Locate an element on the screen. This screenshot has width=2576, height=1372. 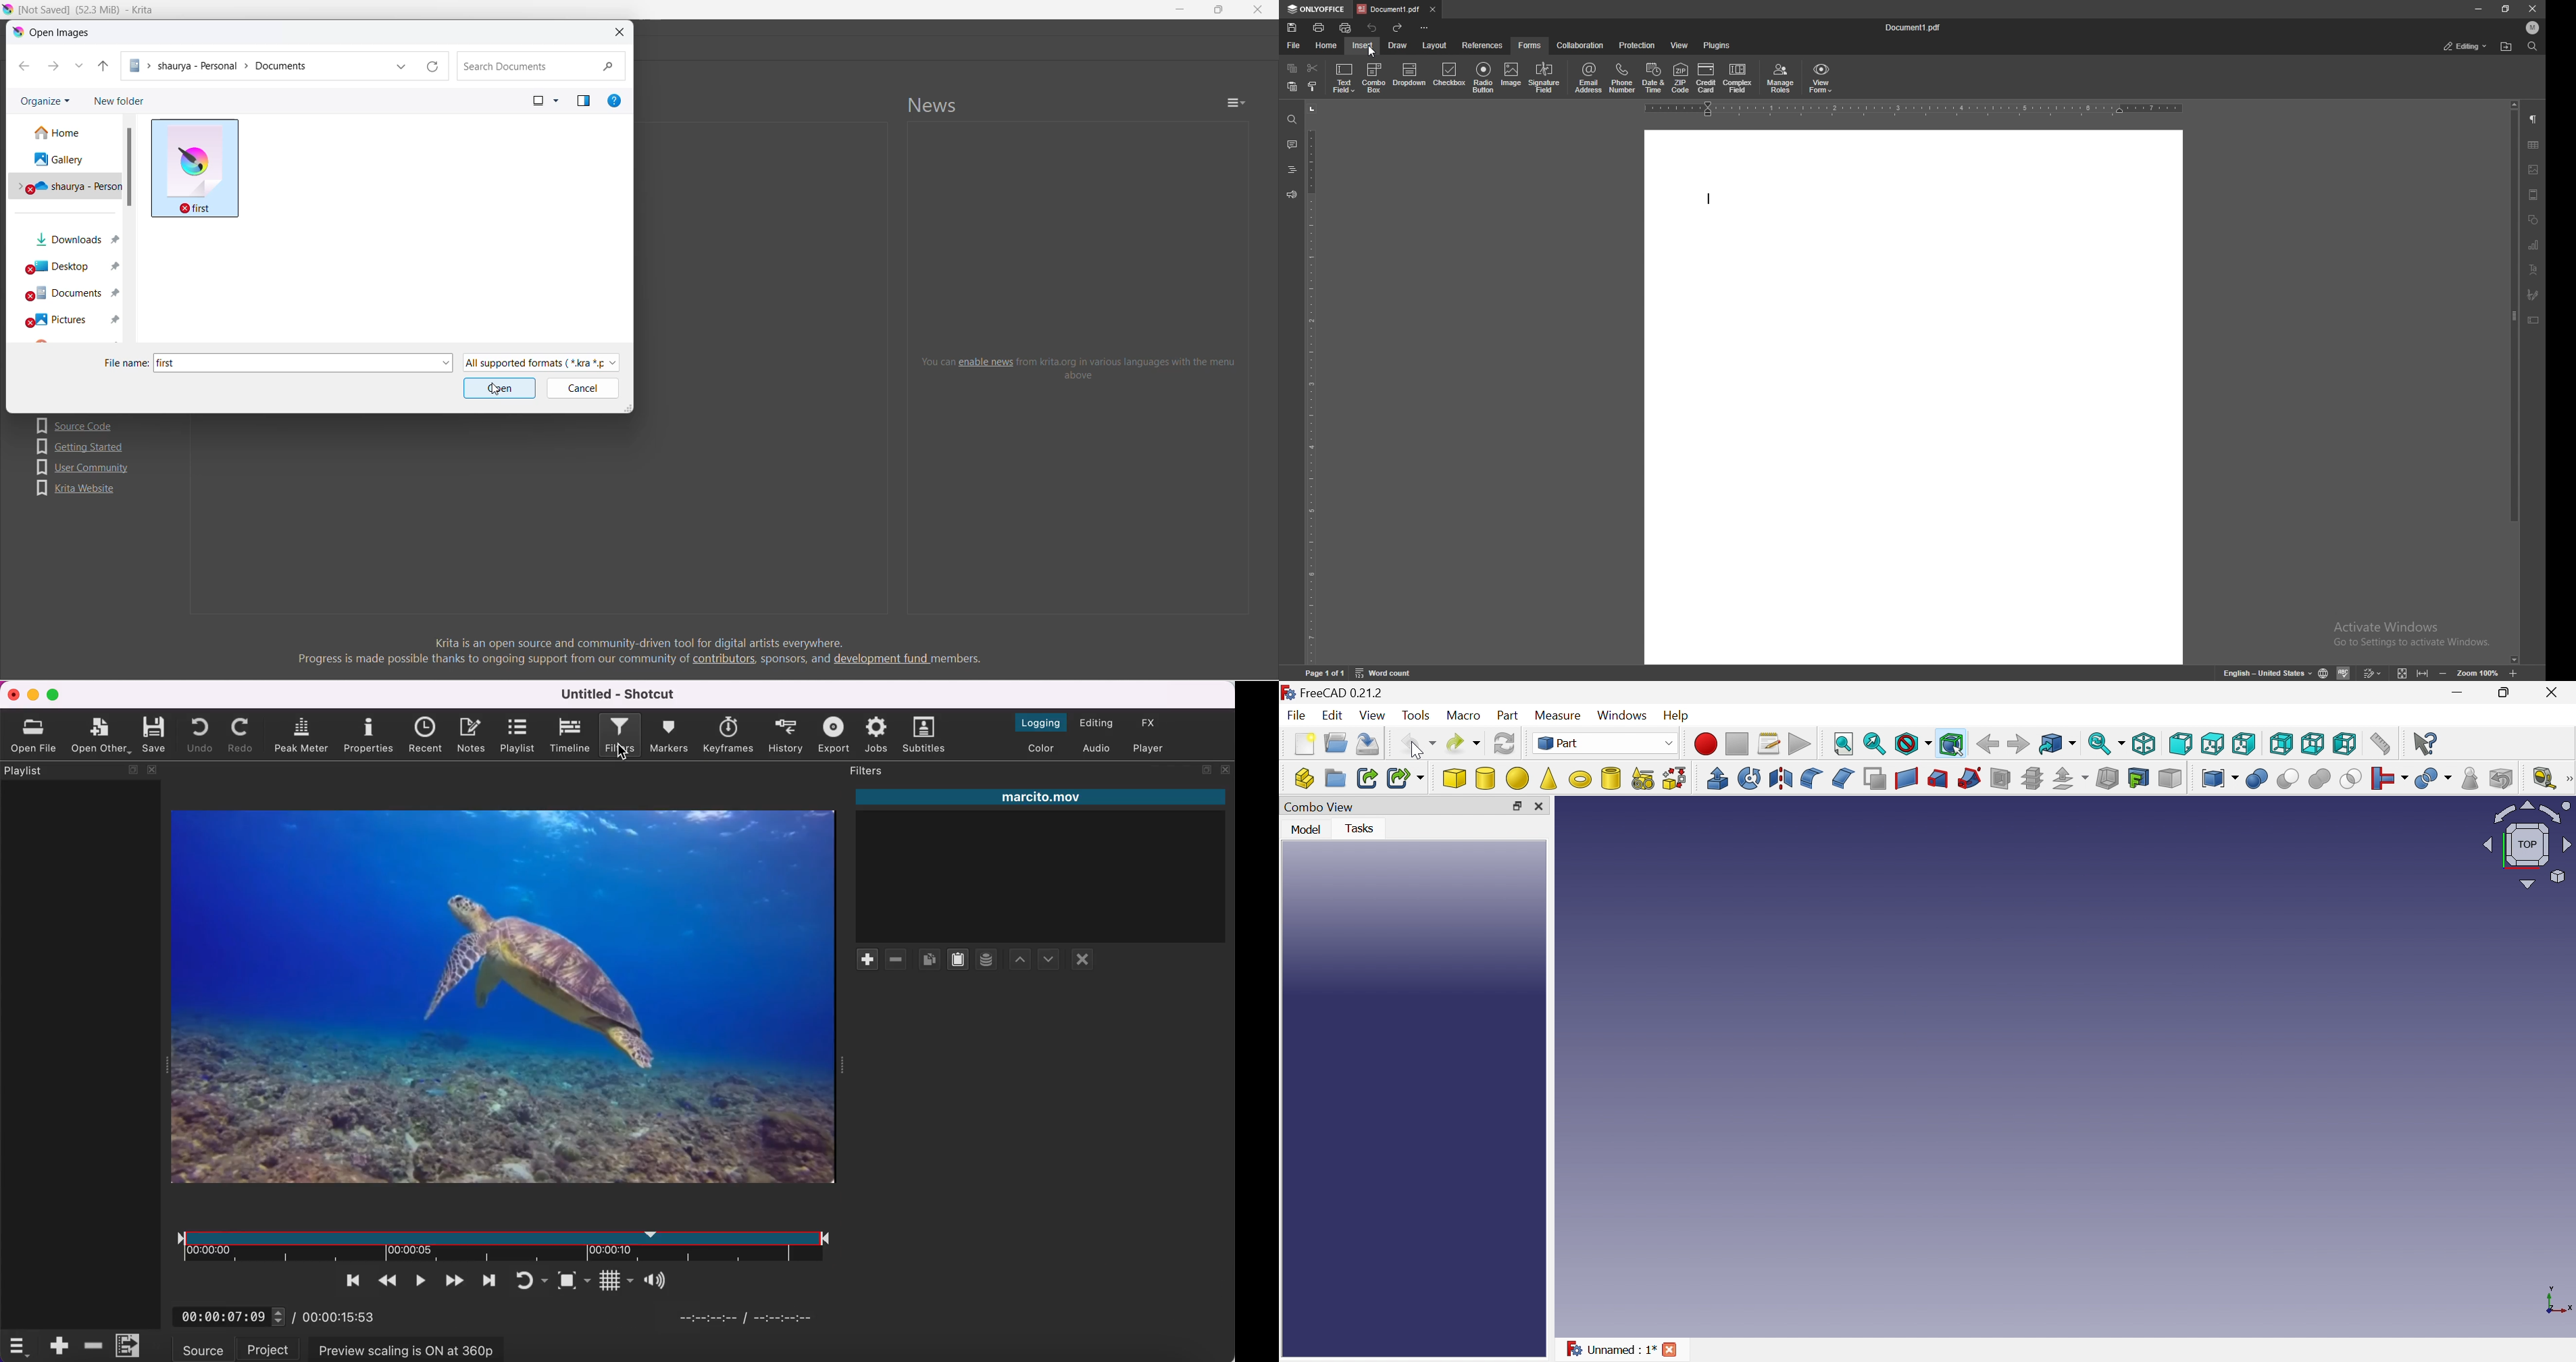
Change dimension of window is located at coordinates (628, 407).